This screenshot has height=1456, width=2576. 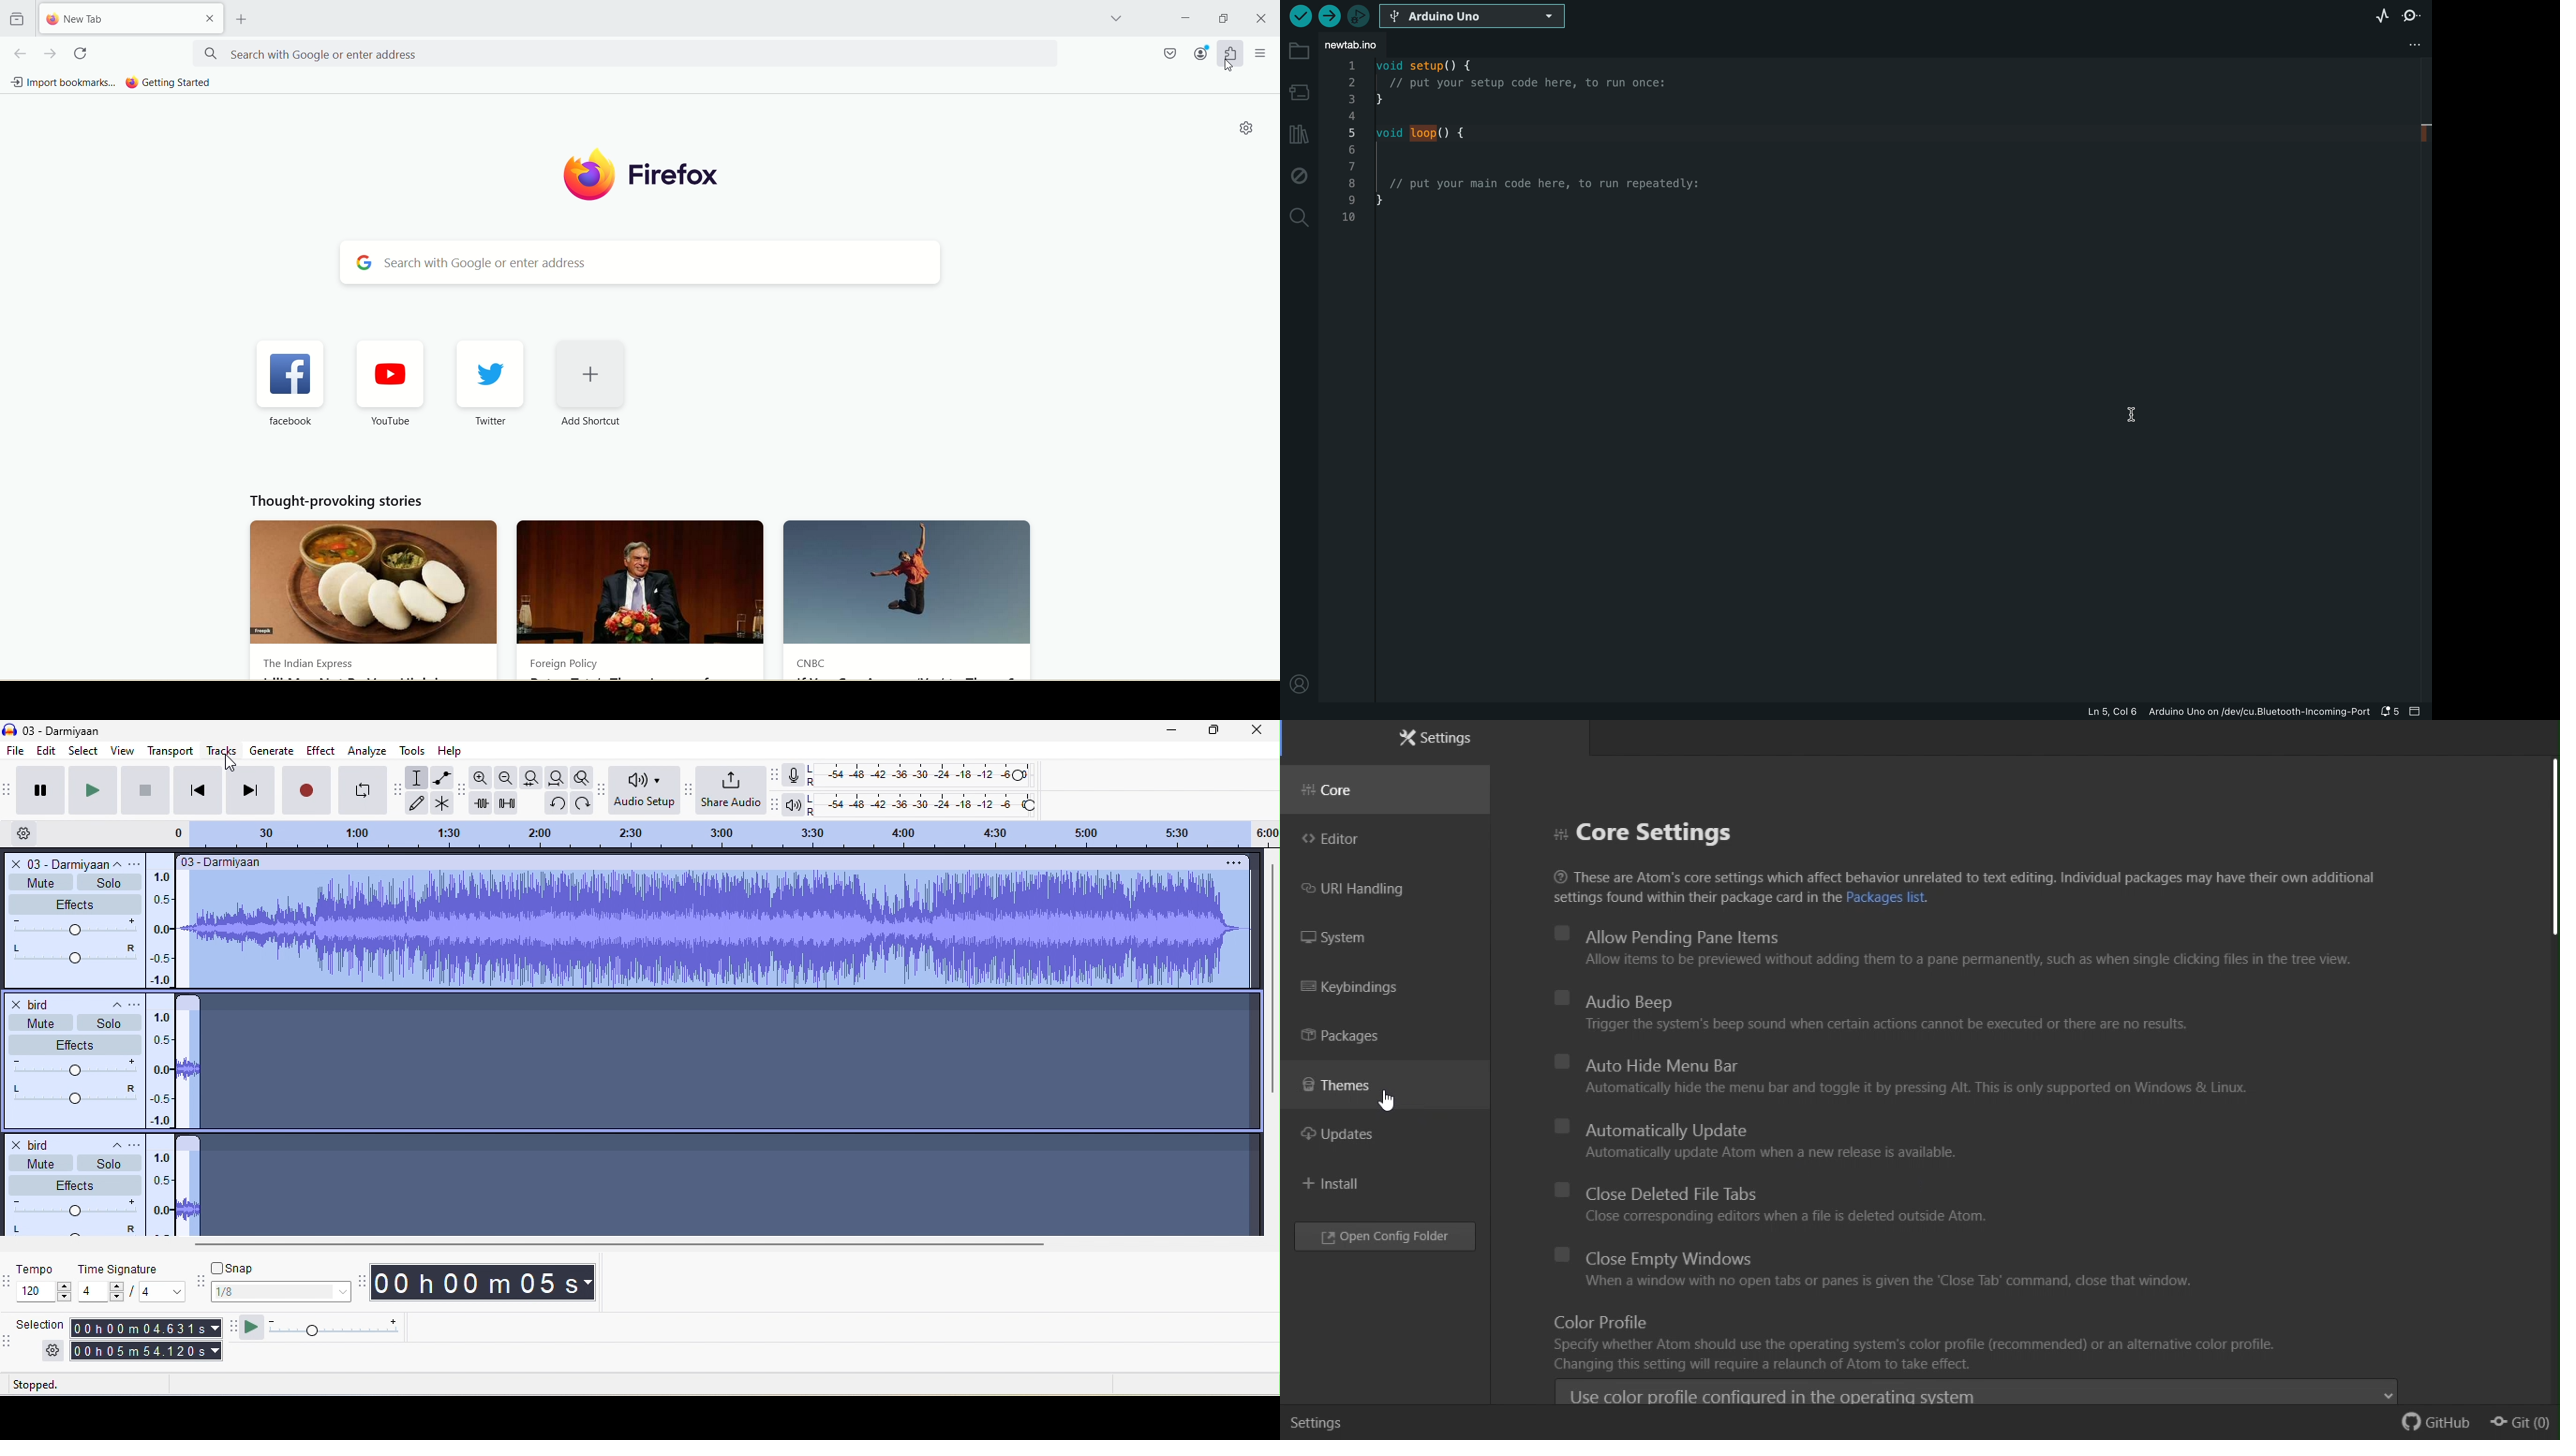 I want to click on Facebook, so click(x=290, y=385).